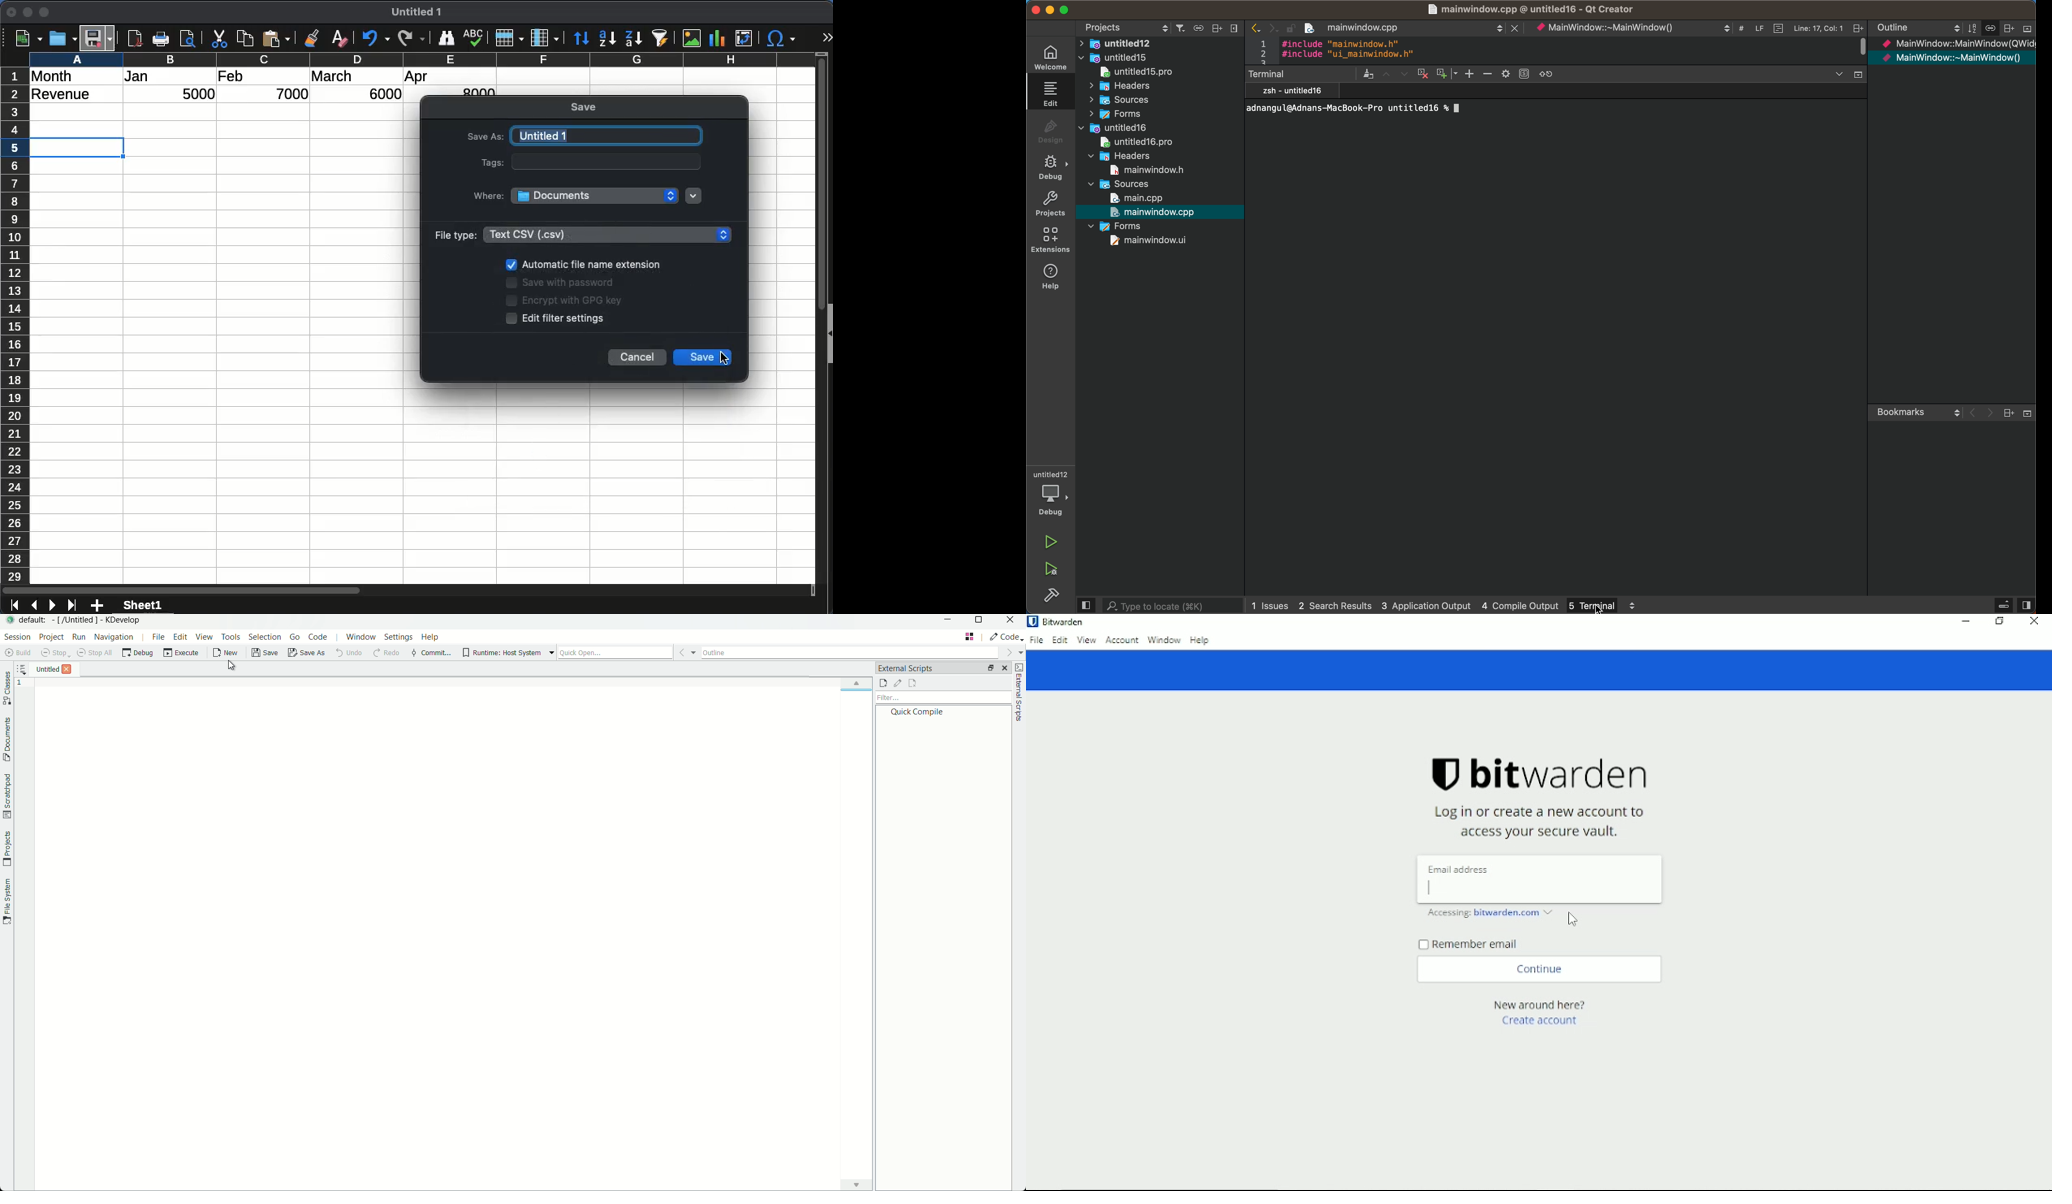 The image size is (2072, 1204). Describe the element at coordinates (1950, 414) in the screenshot. I see `bookmarks` at that location.